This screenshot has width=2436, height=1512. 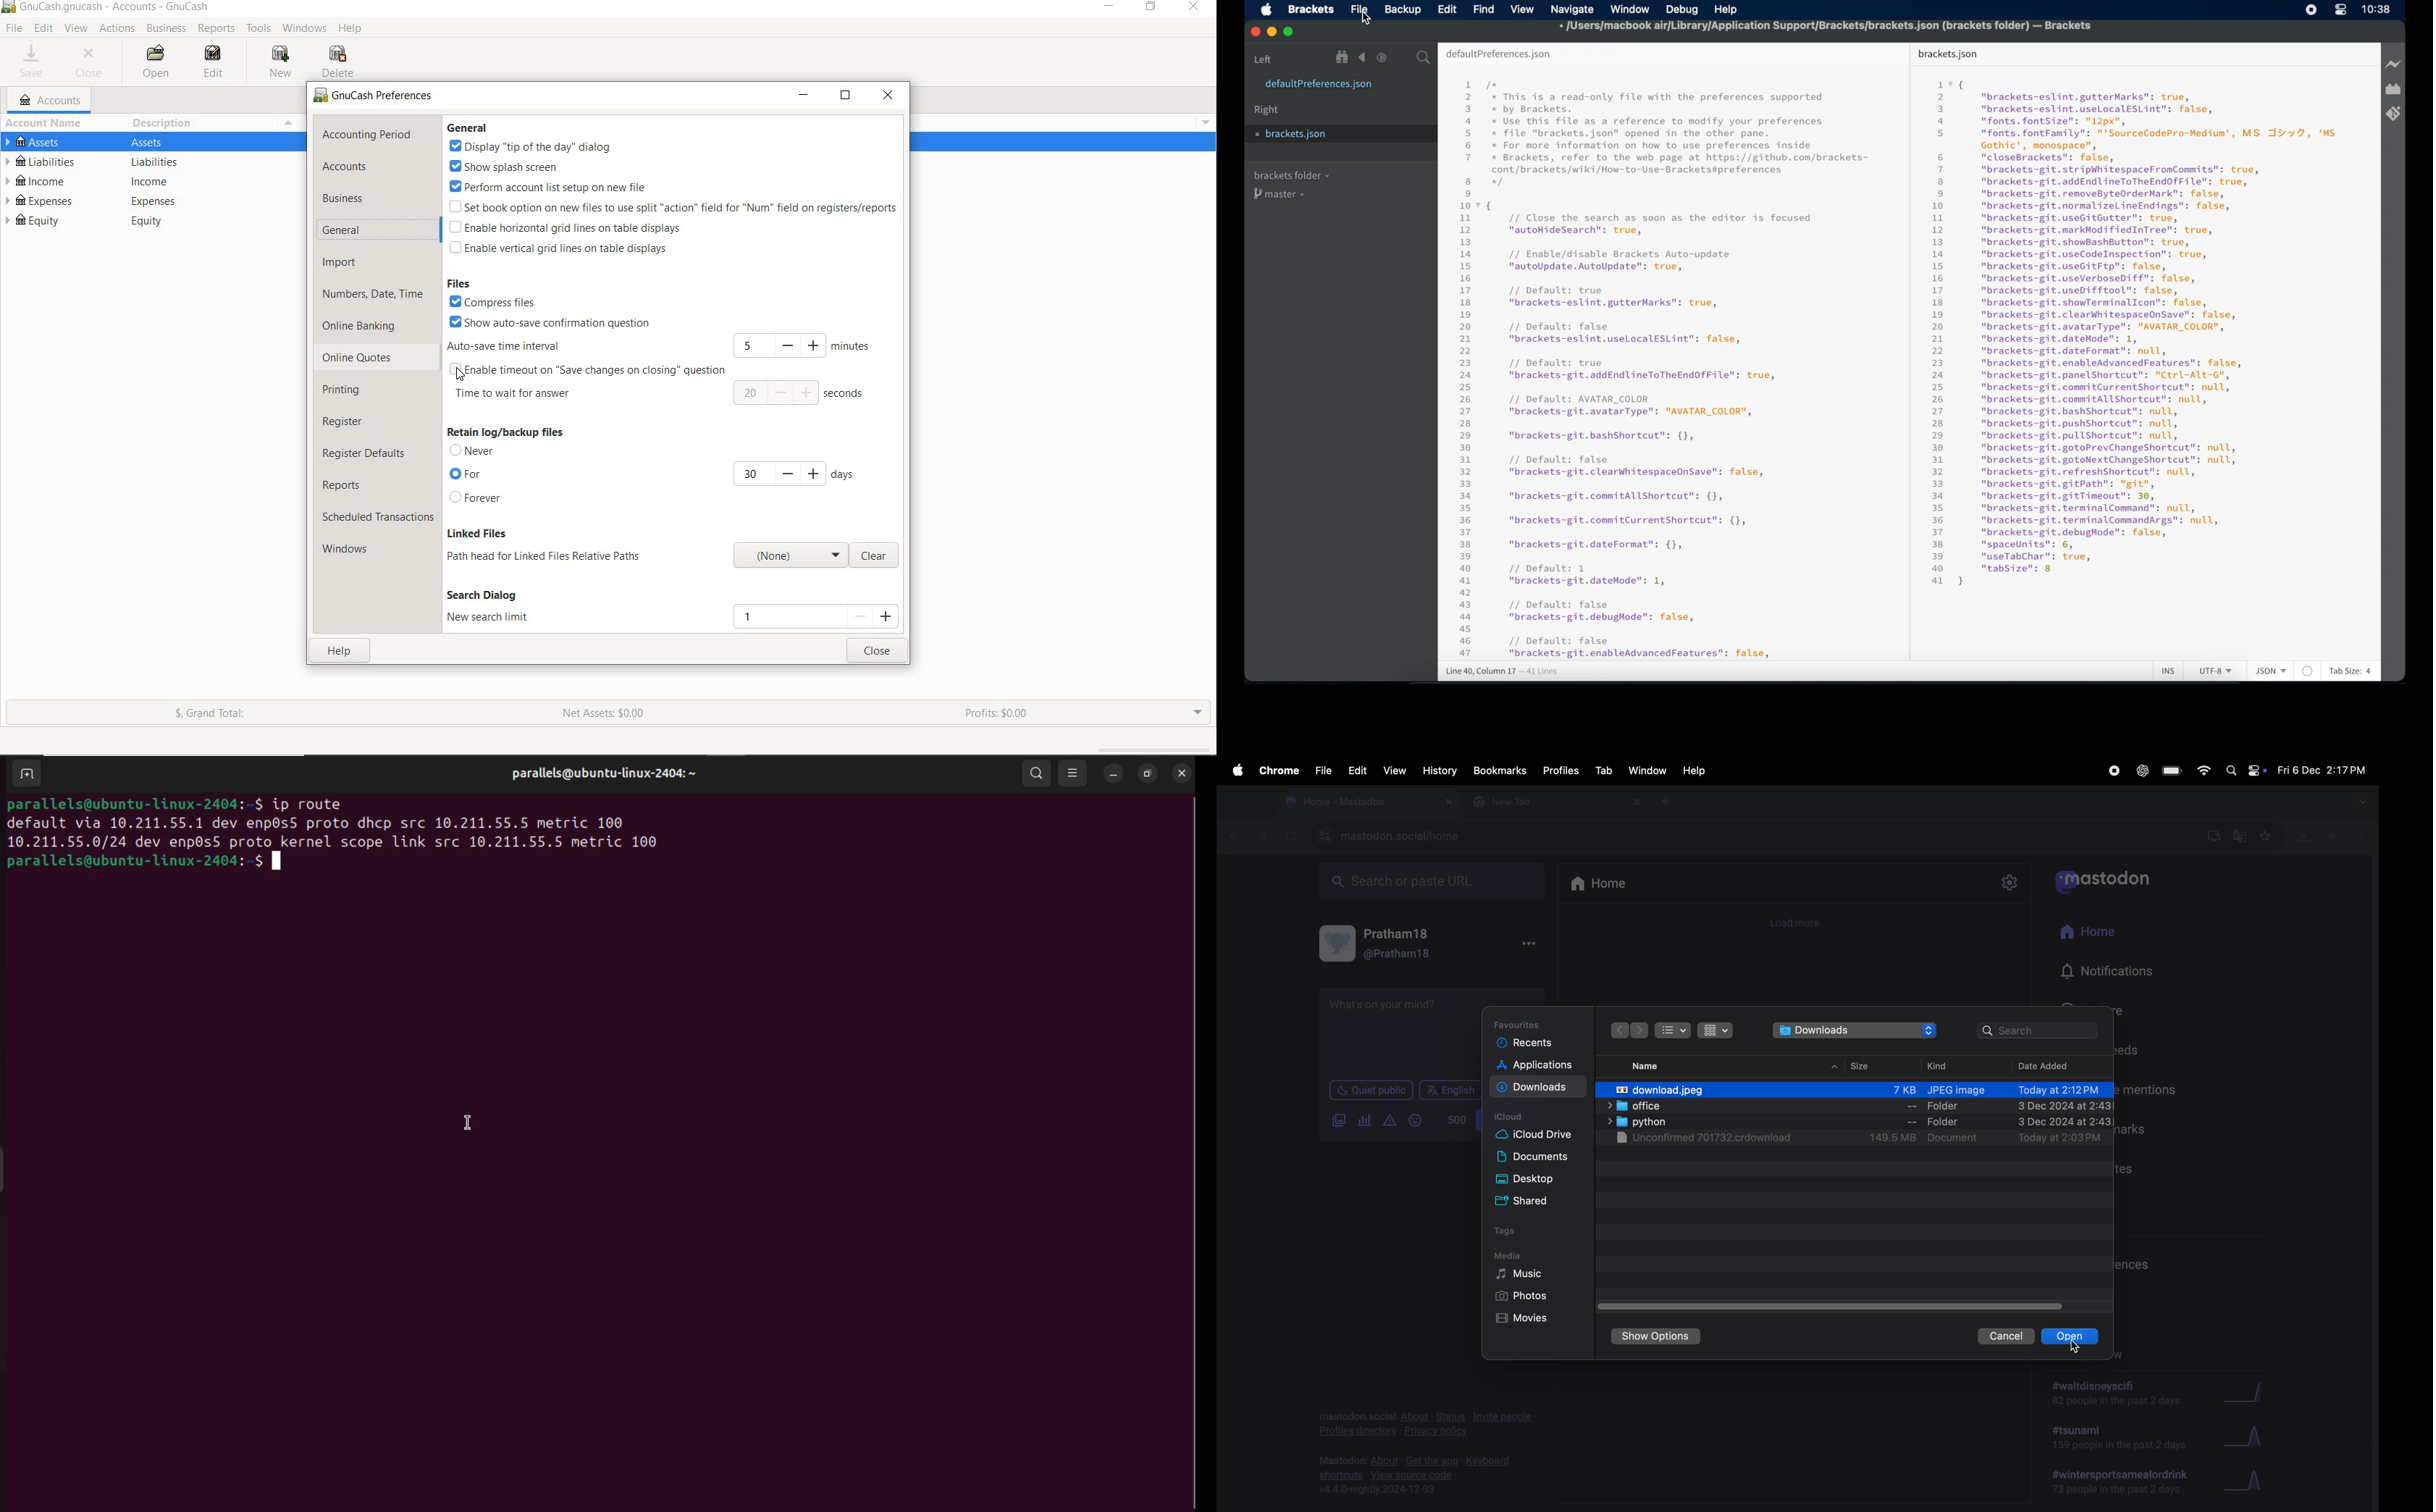 I want to click on home, so click(x=1602, y=884).